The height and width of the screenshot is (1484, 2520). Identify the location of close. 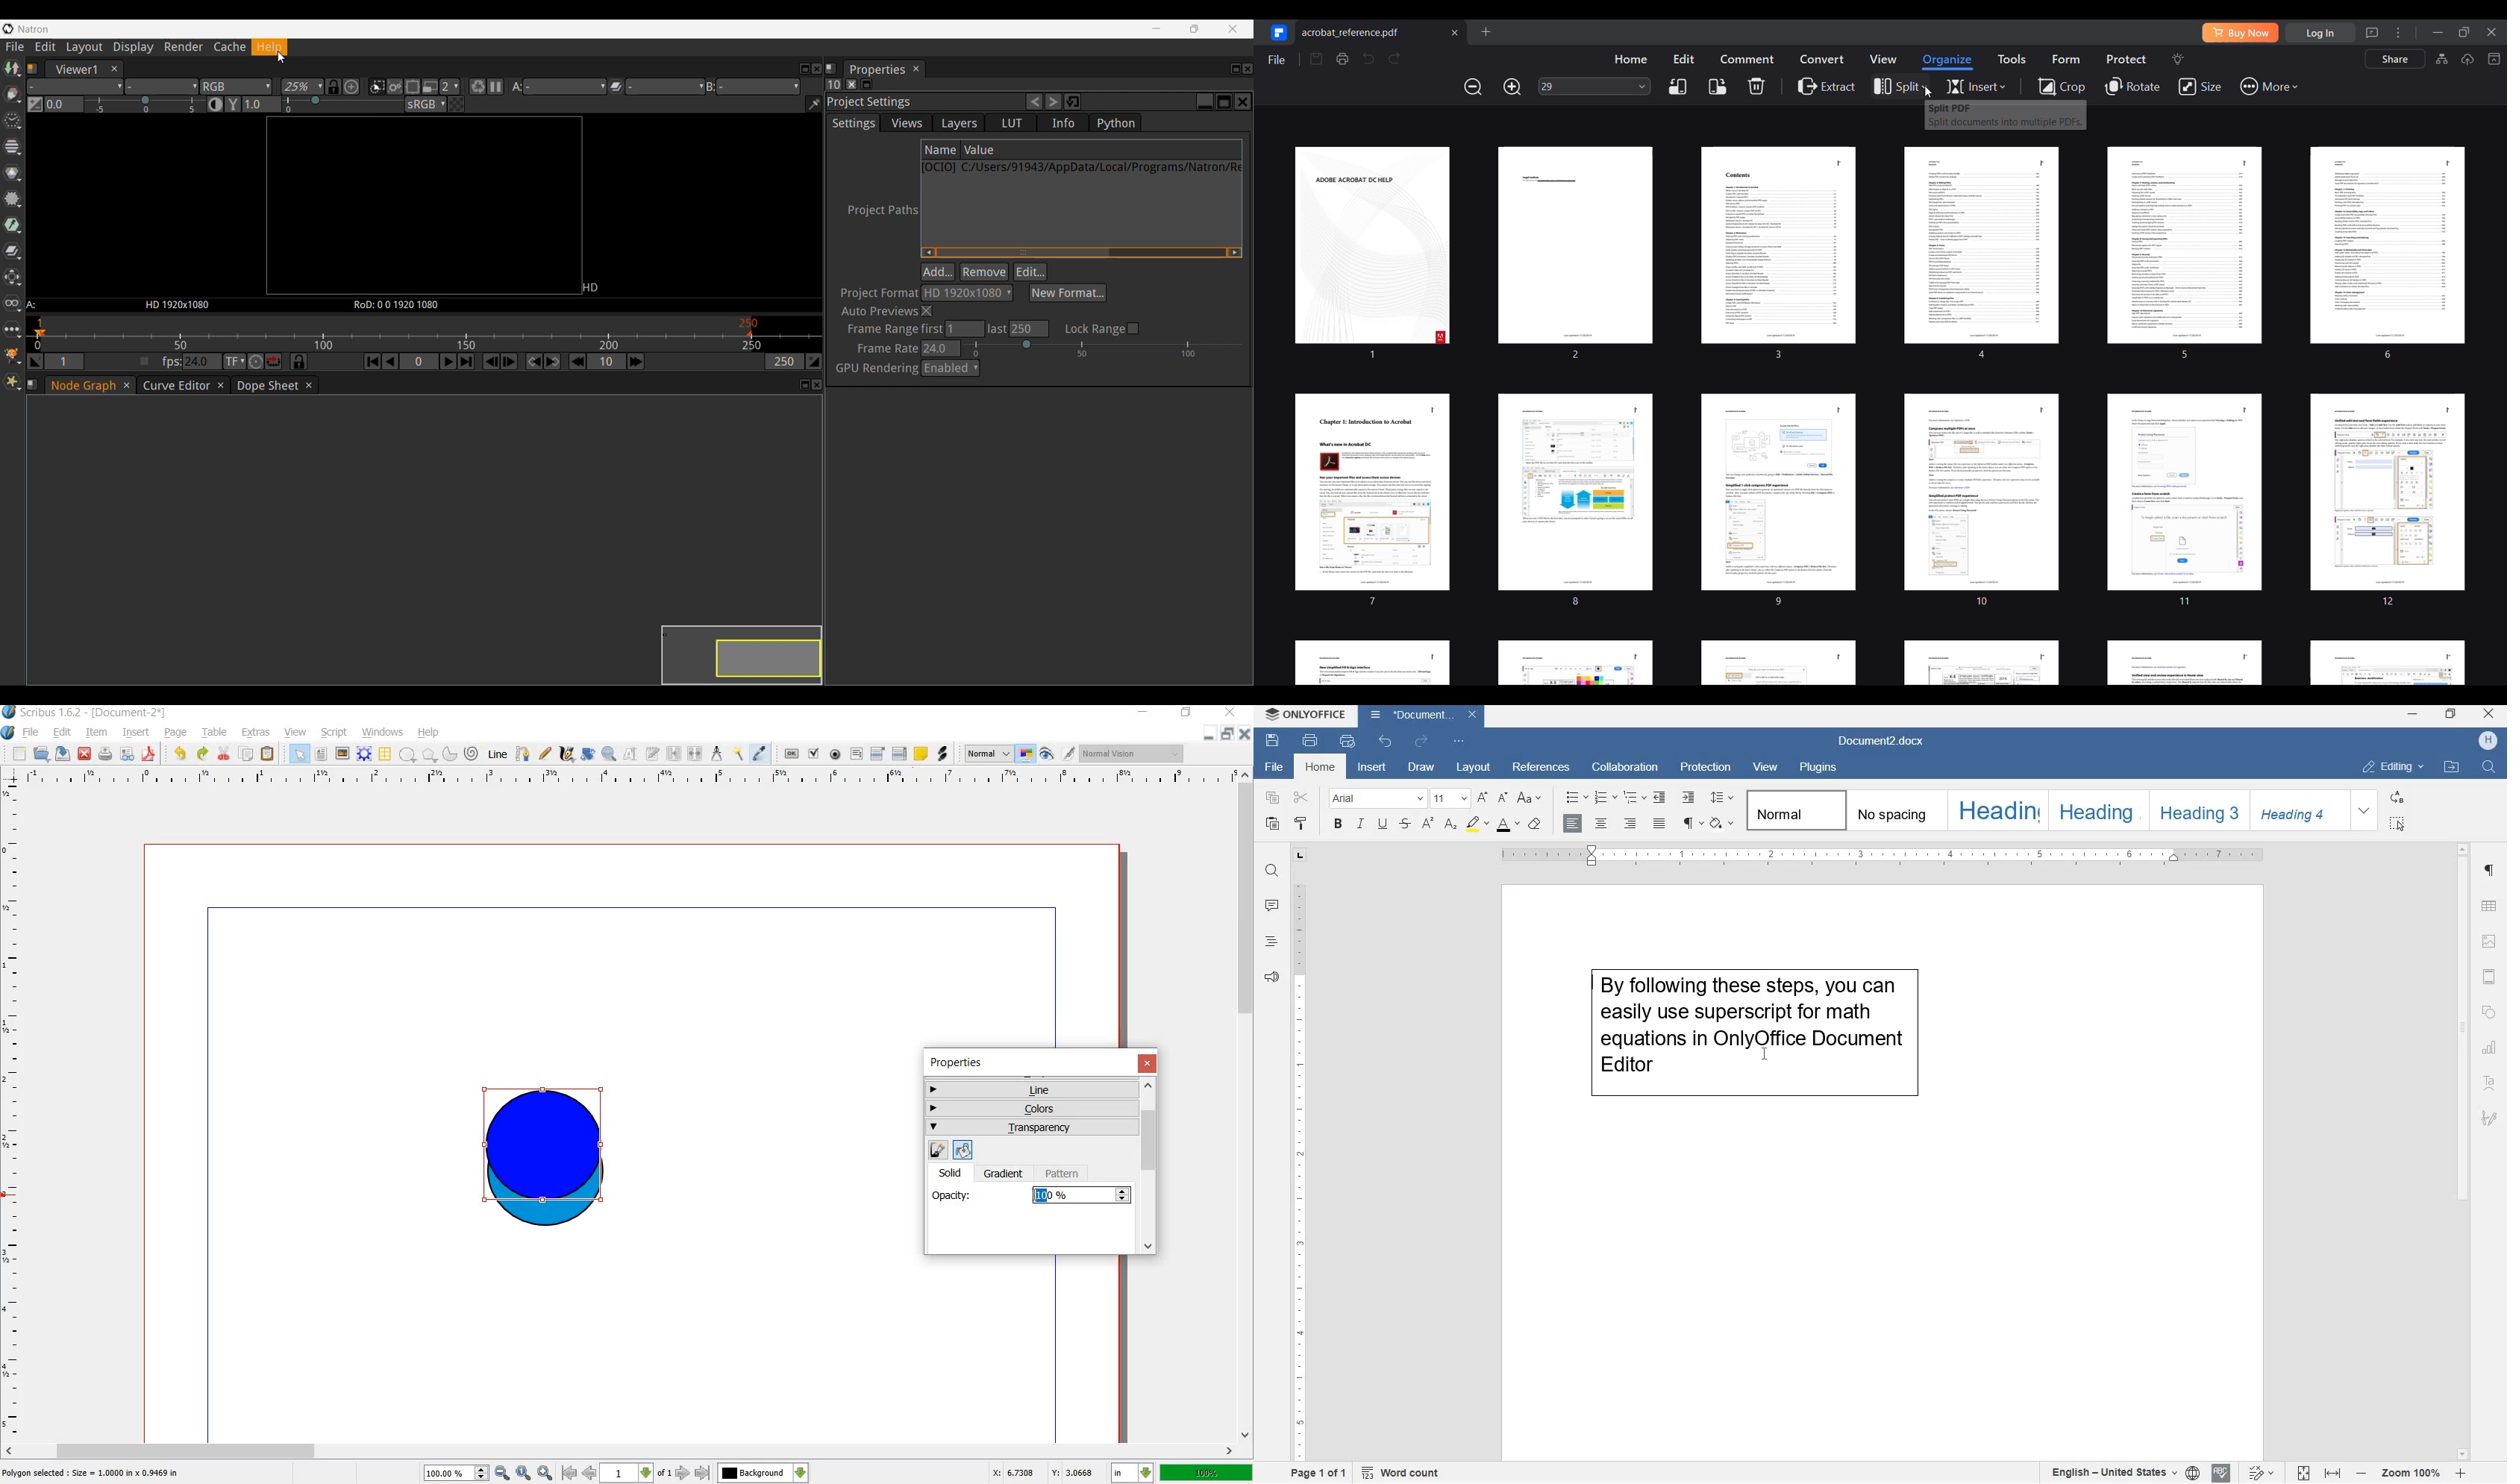
(1245, 734).